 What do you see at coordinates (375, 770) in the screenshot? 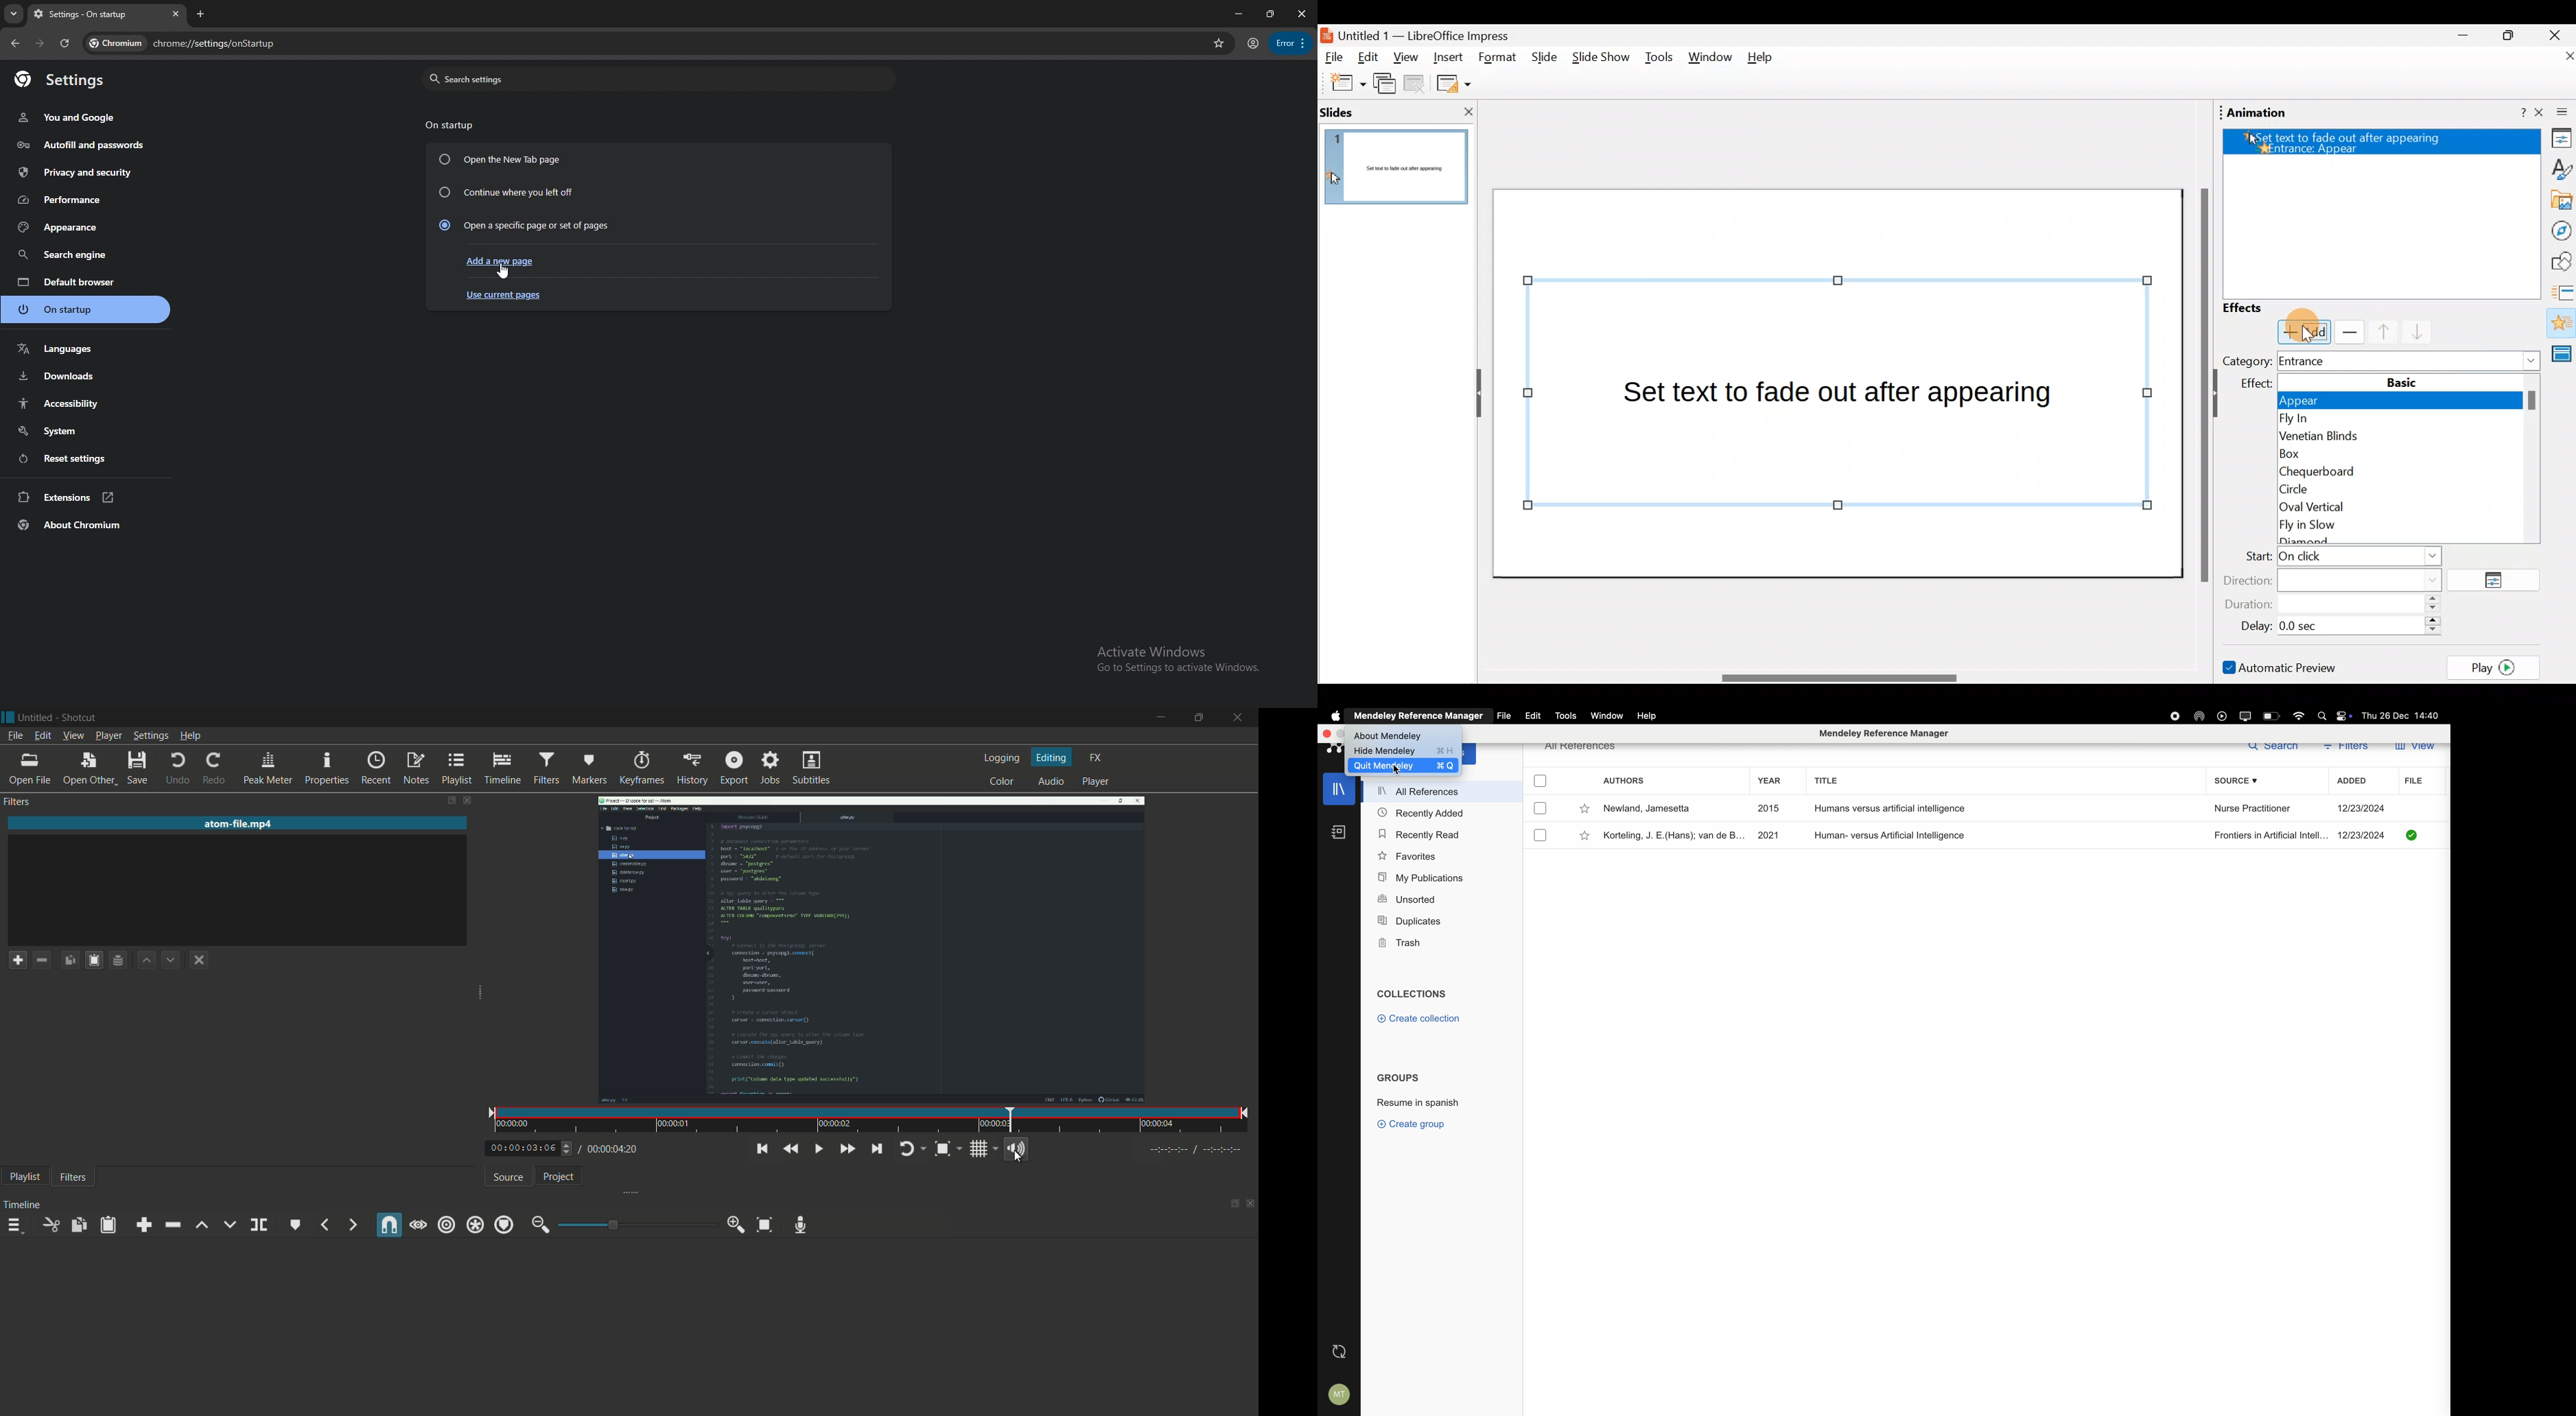
I see `recent` at bounding box center [375, 770].